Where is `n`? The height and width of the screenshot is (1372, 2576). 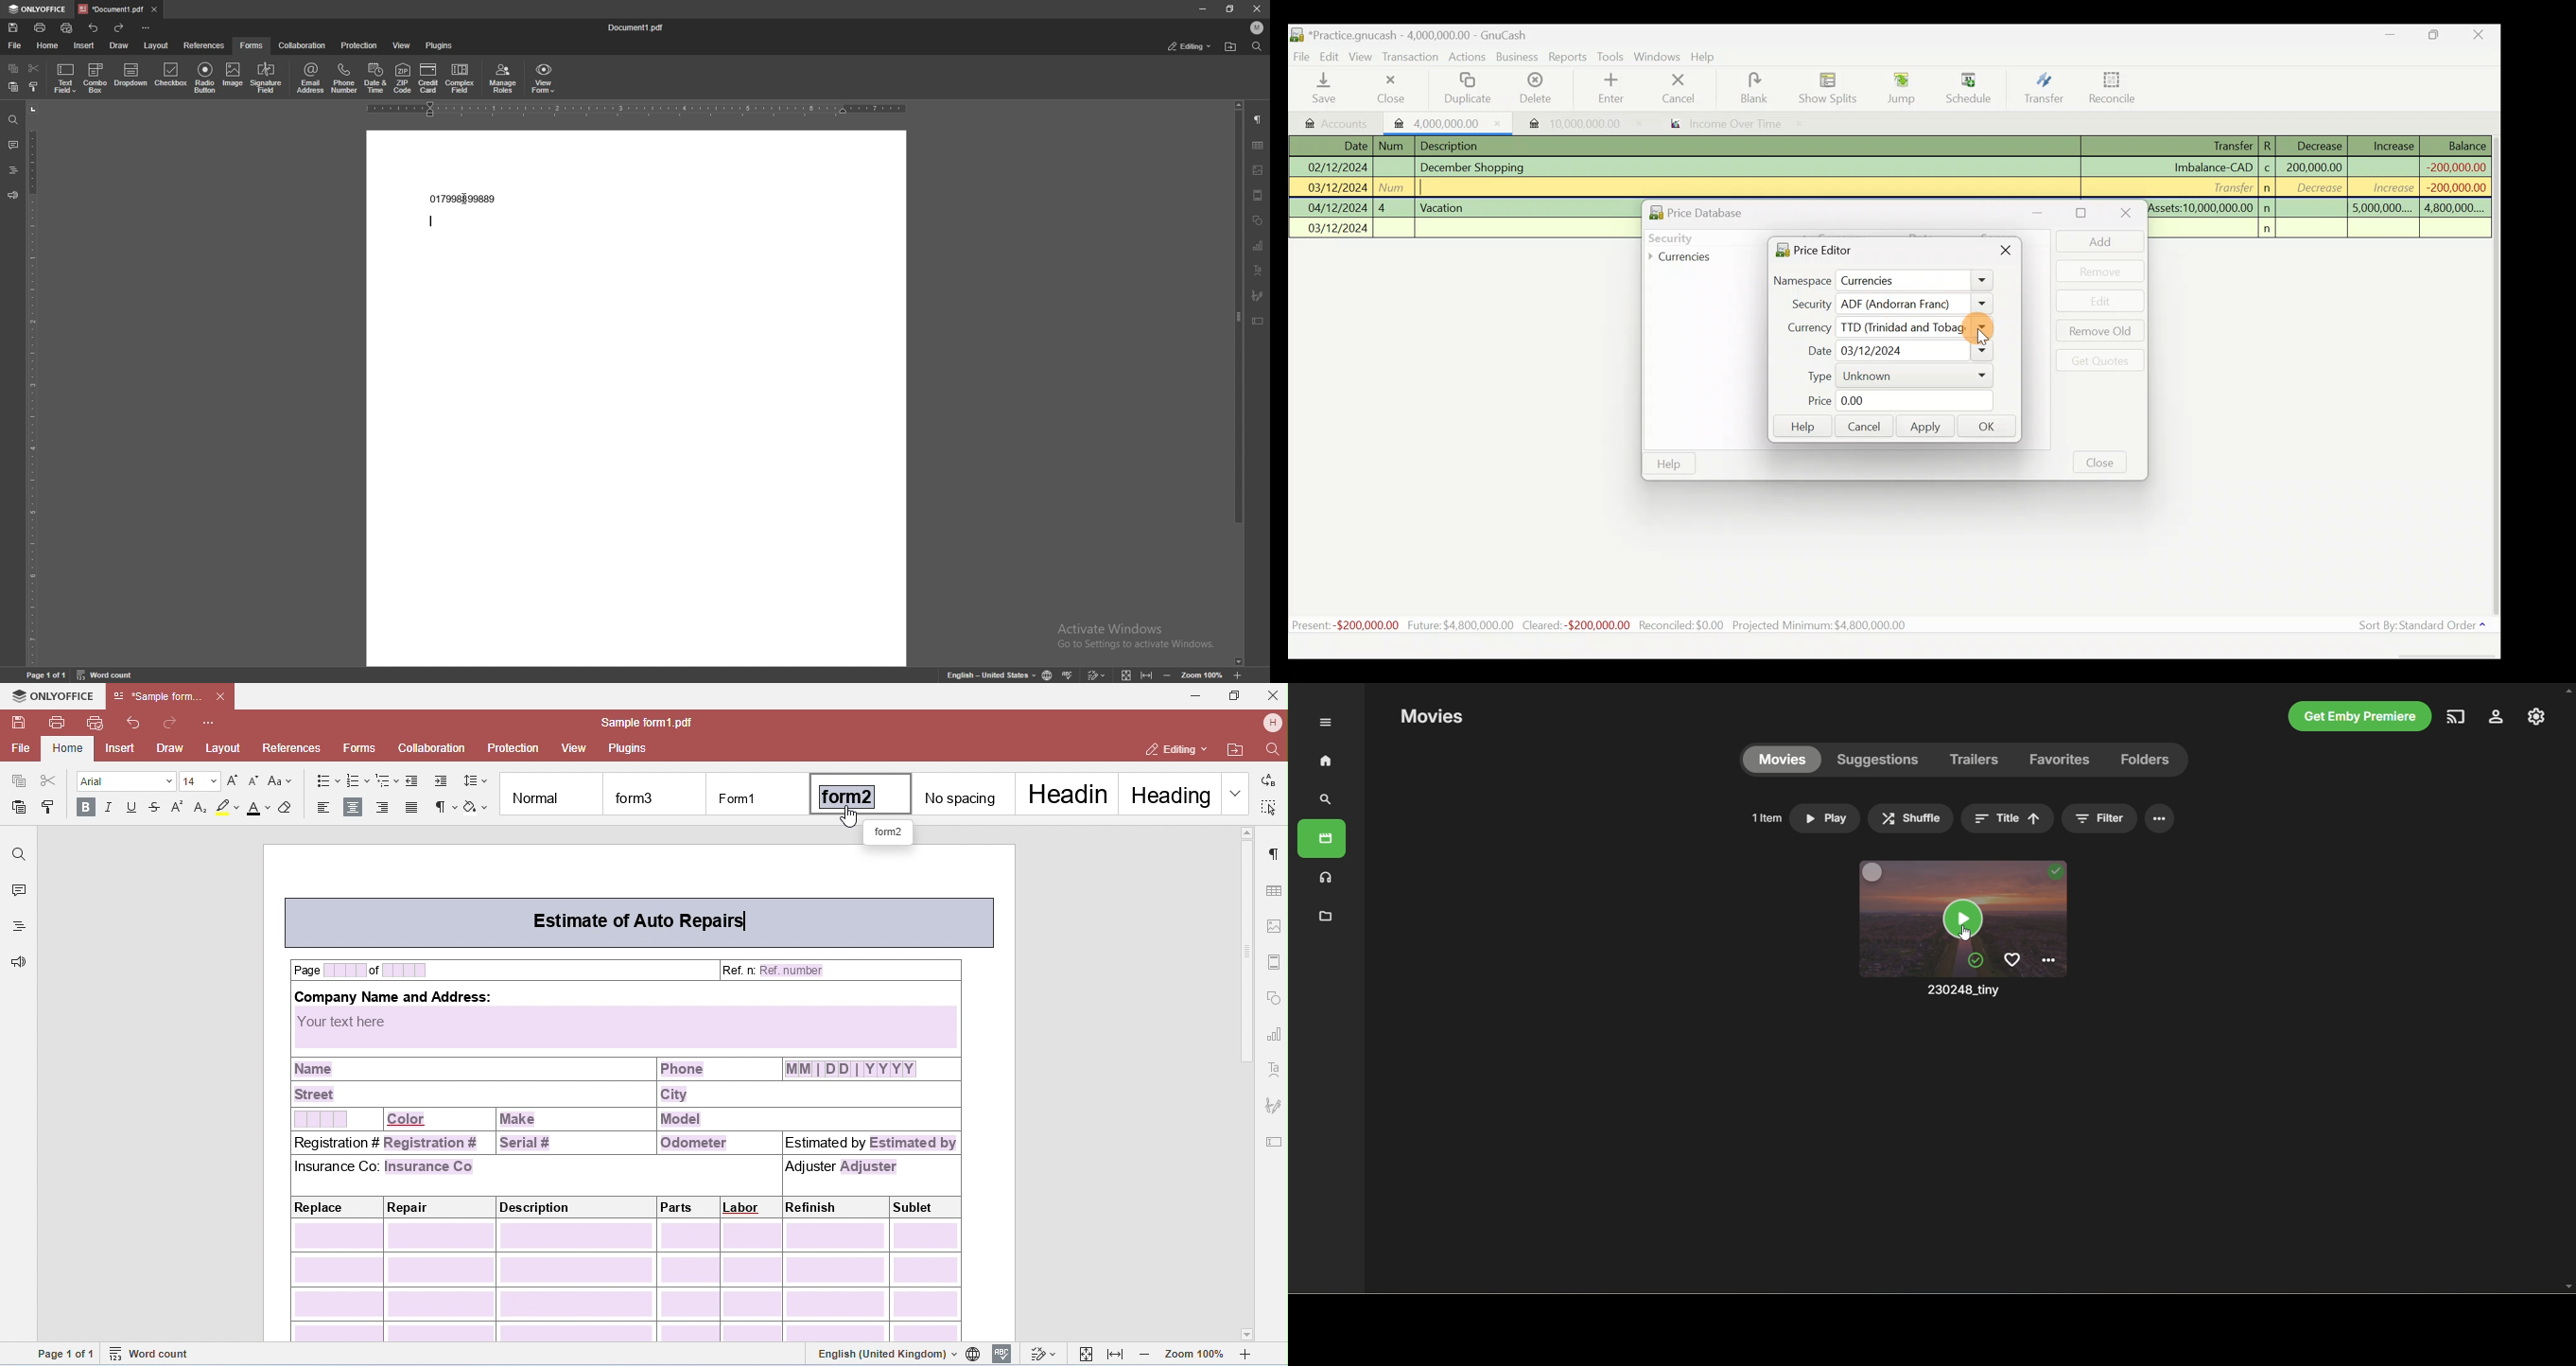
n is located at coordinates (2272, 229).